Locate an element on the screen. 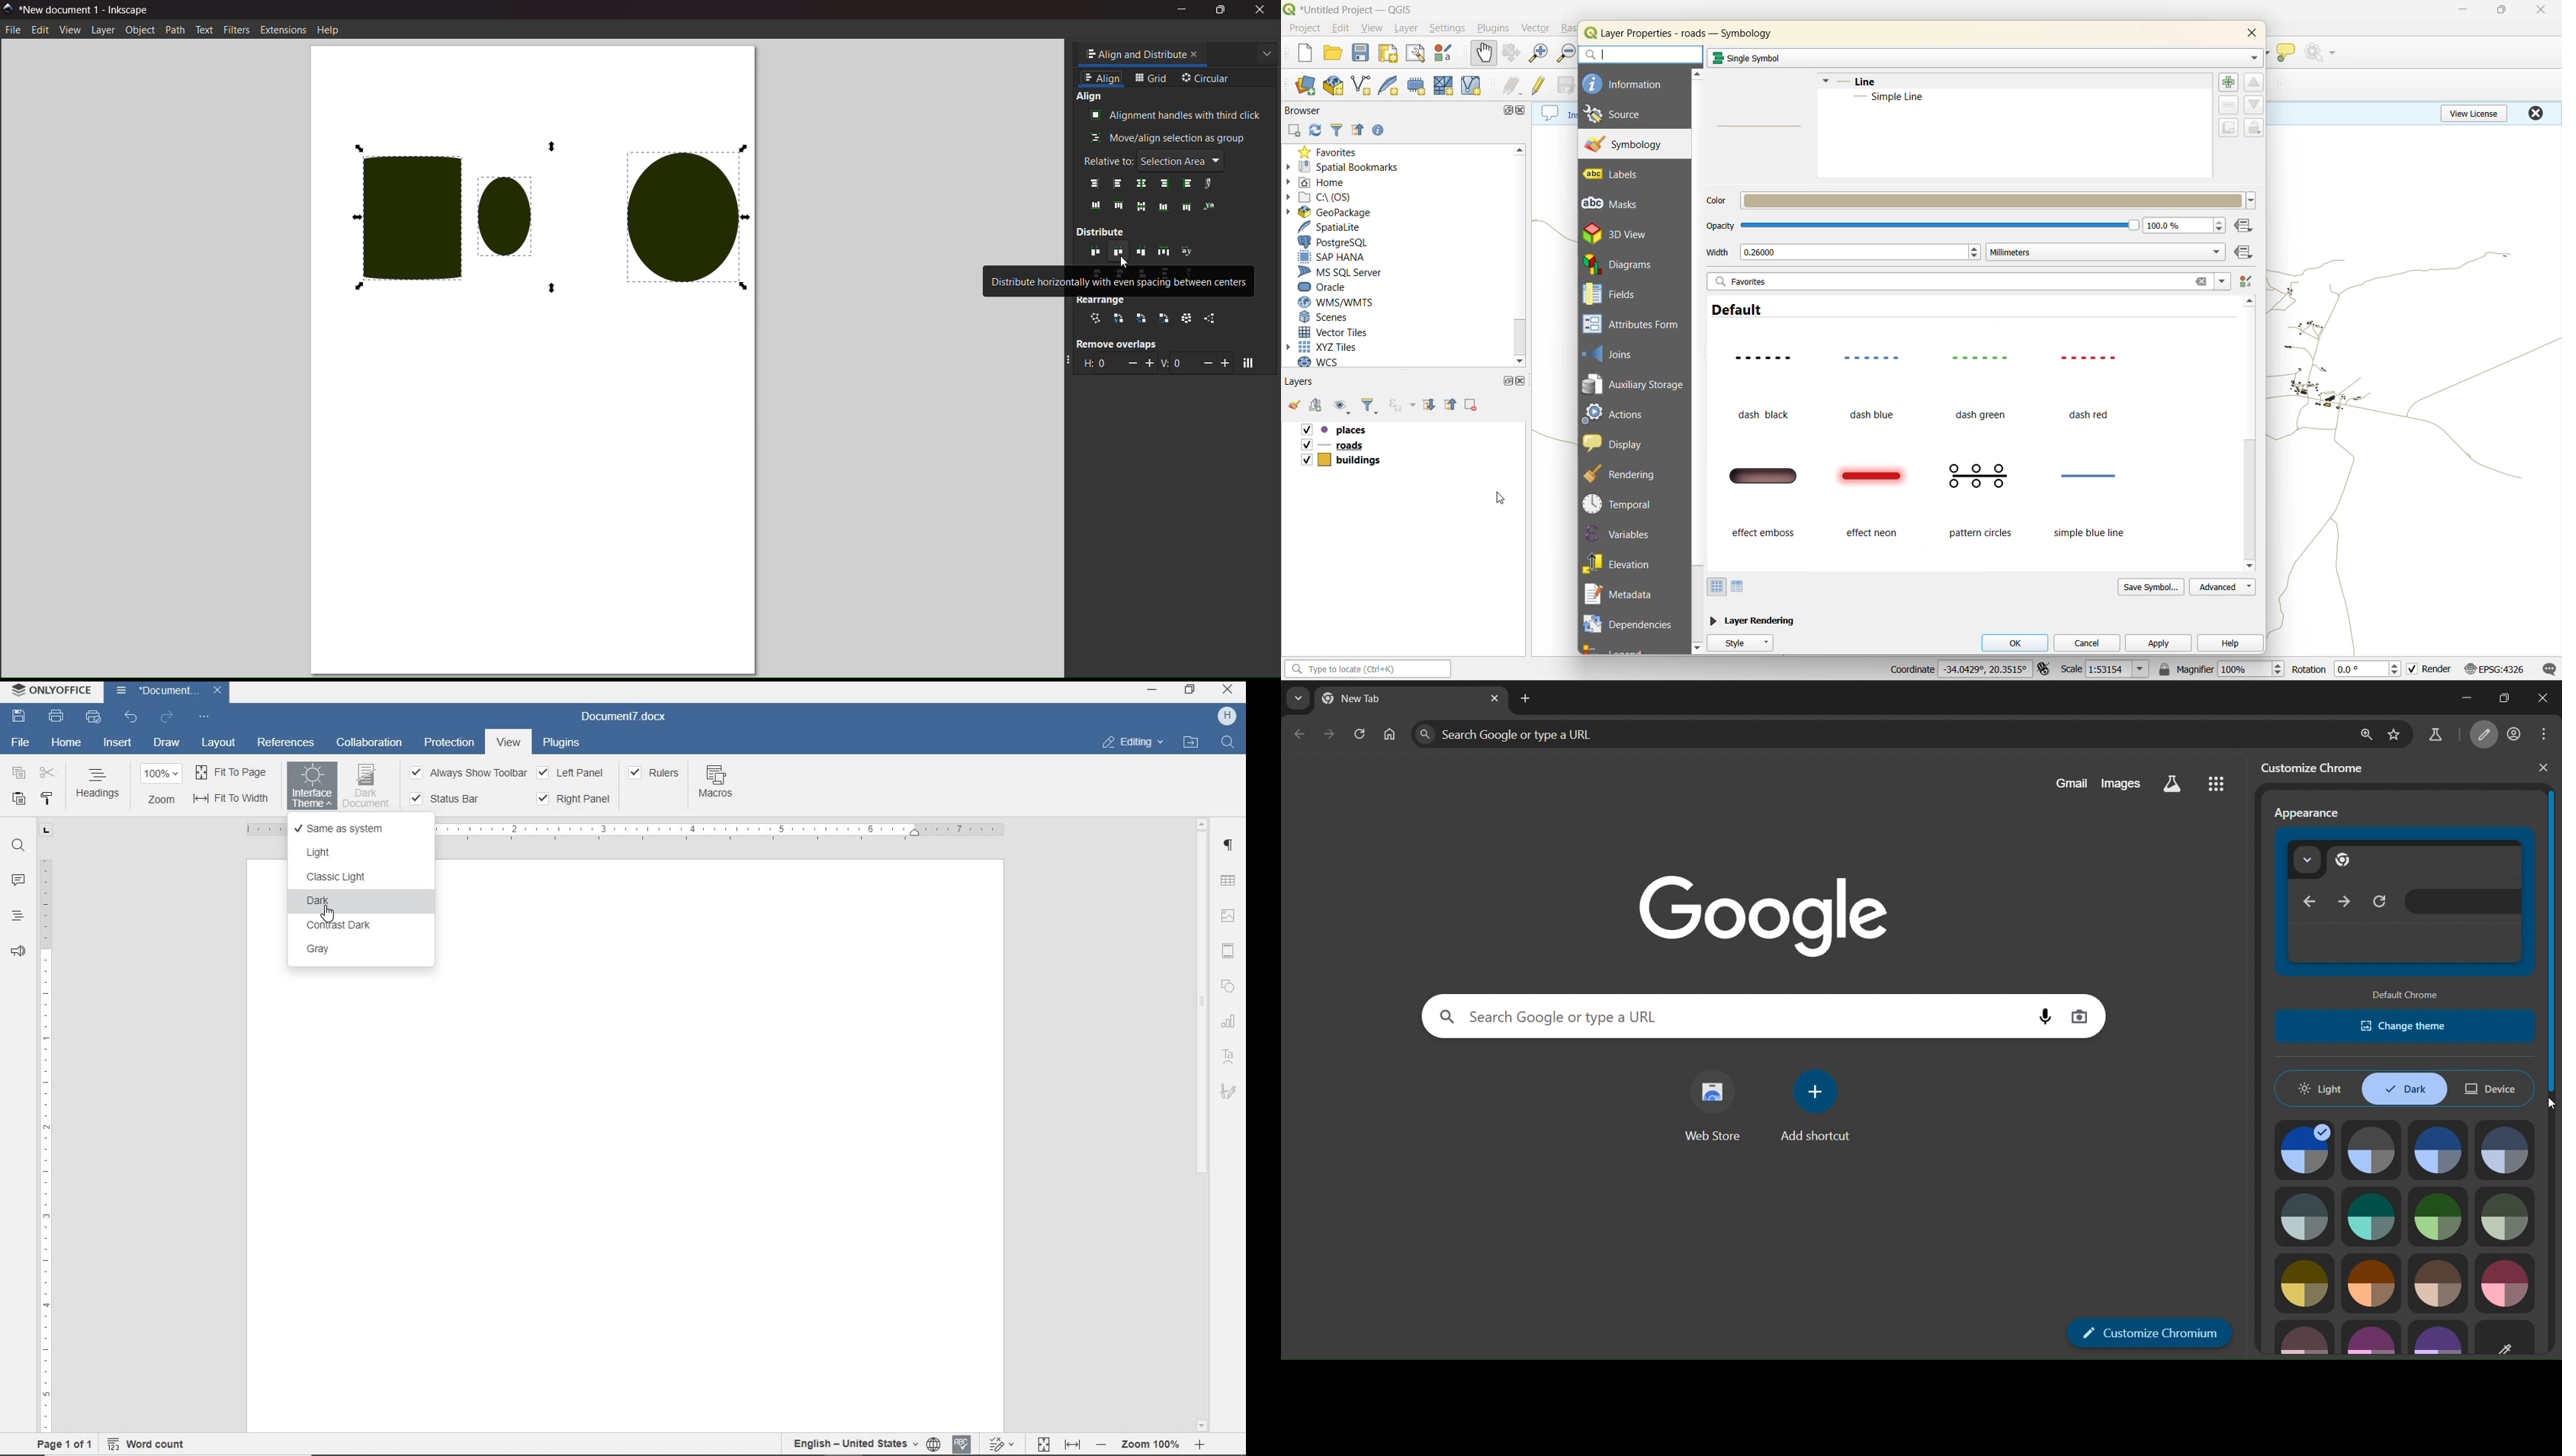  customize chrome is located at coordinates (2320, 766).